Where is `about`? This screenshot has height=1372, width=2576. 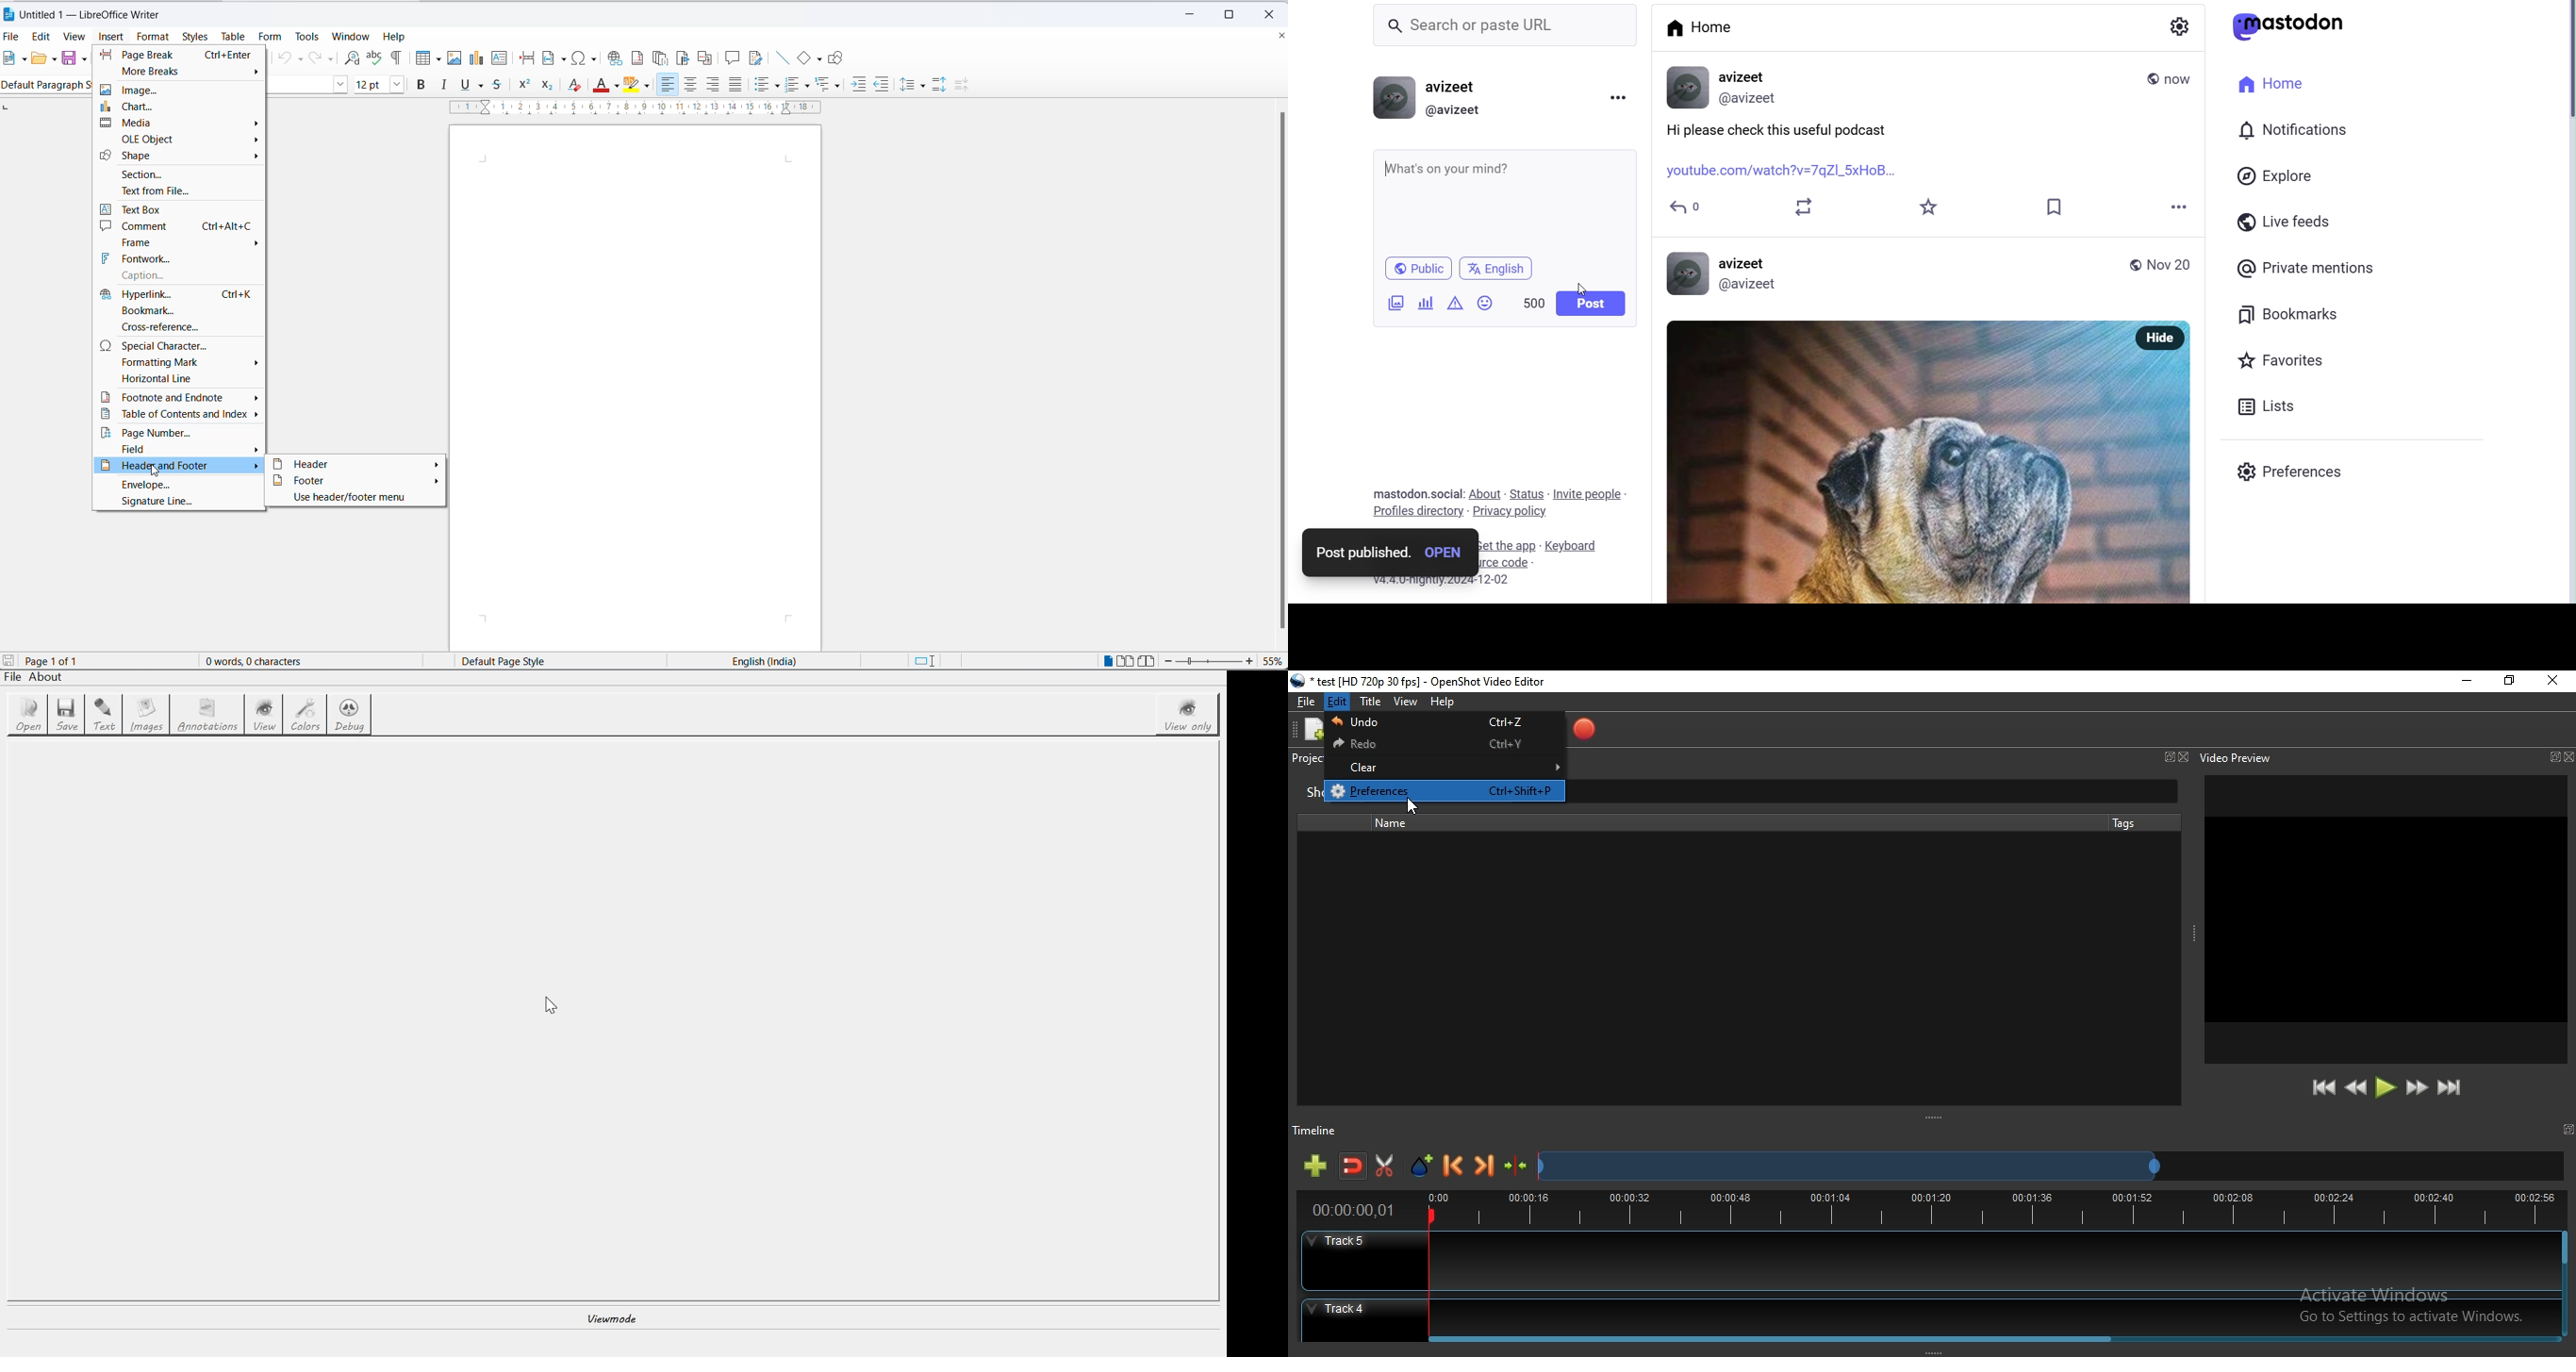
about is located at coordinates (1484, 494).